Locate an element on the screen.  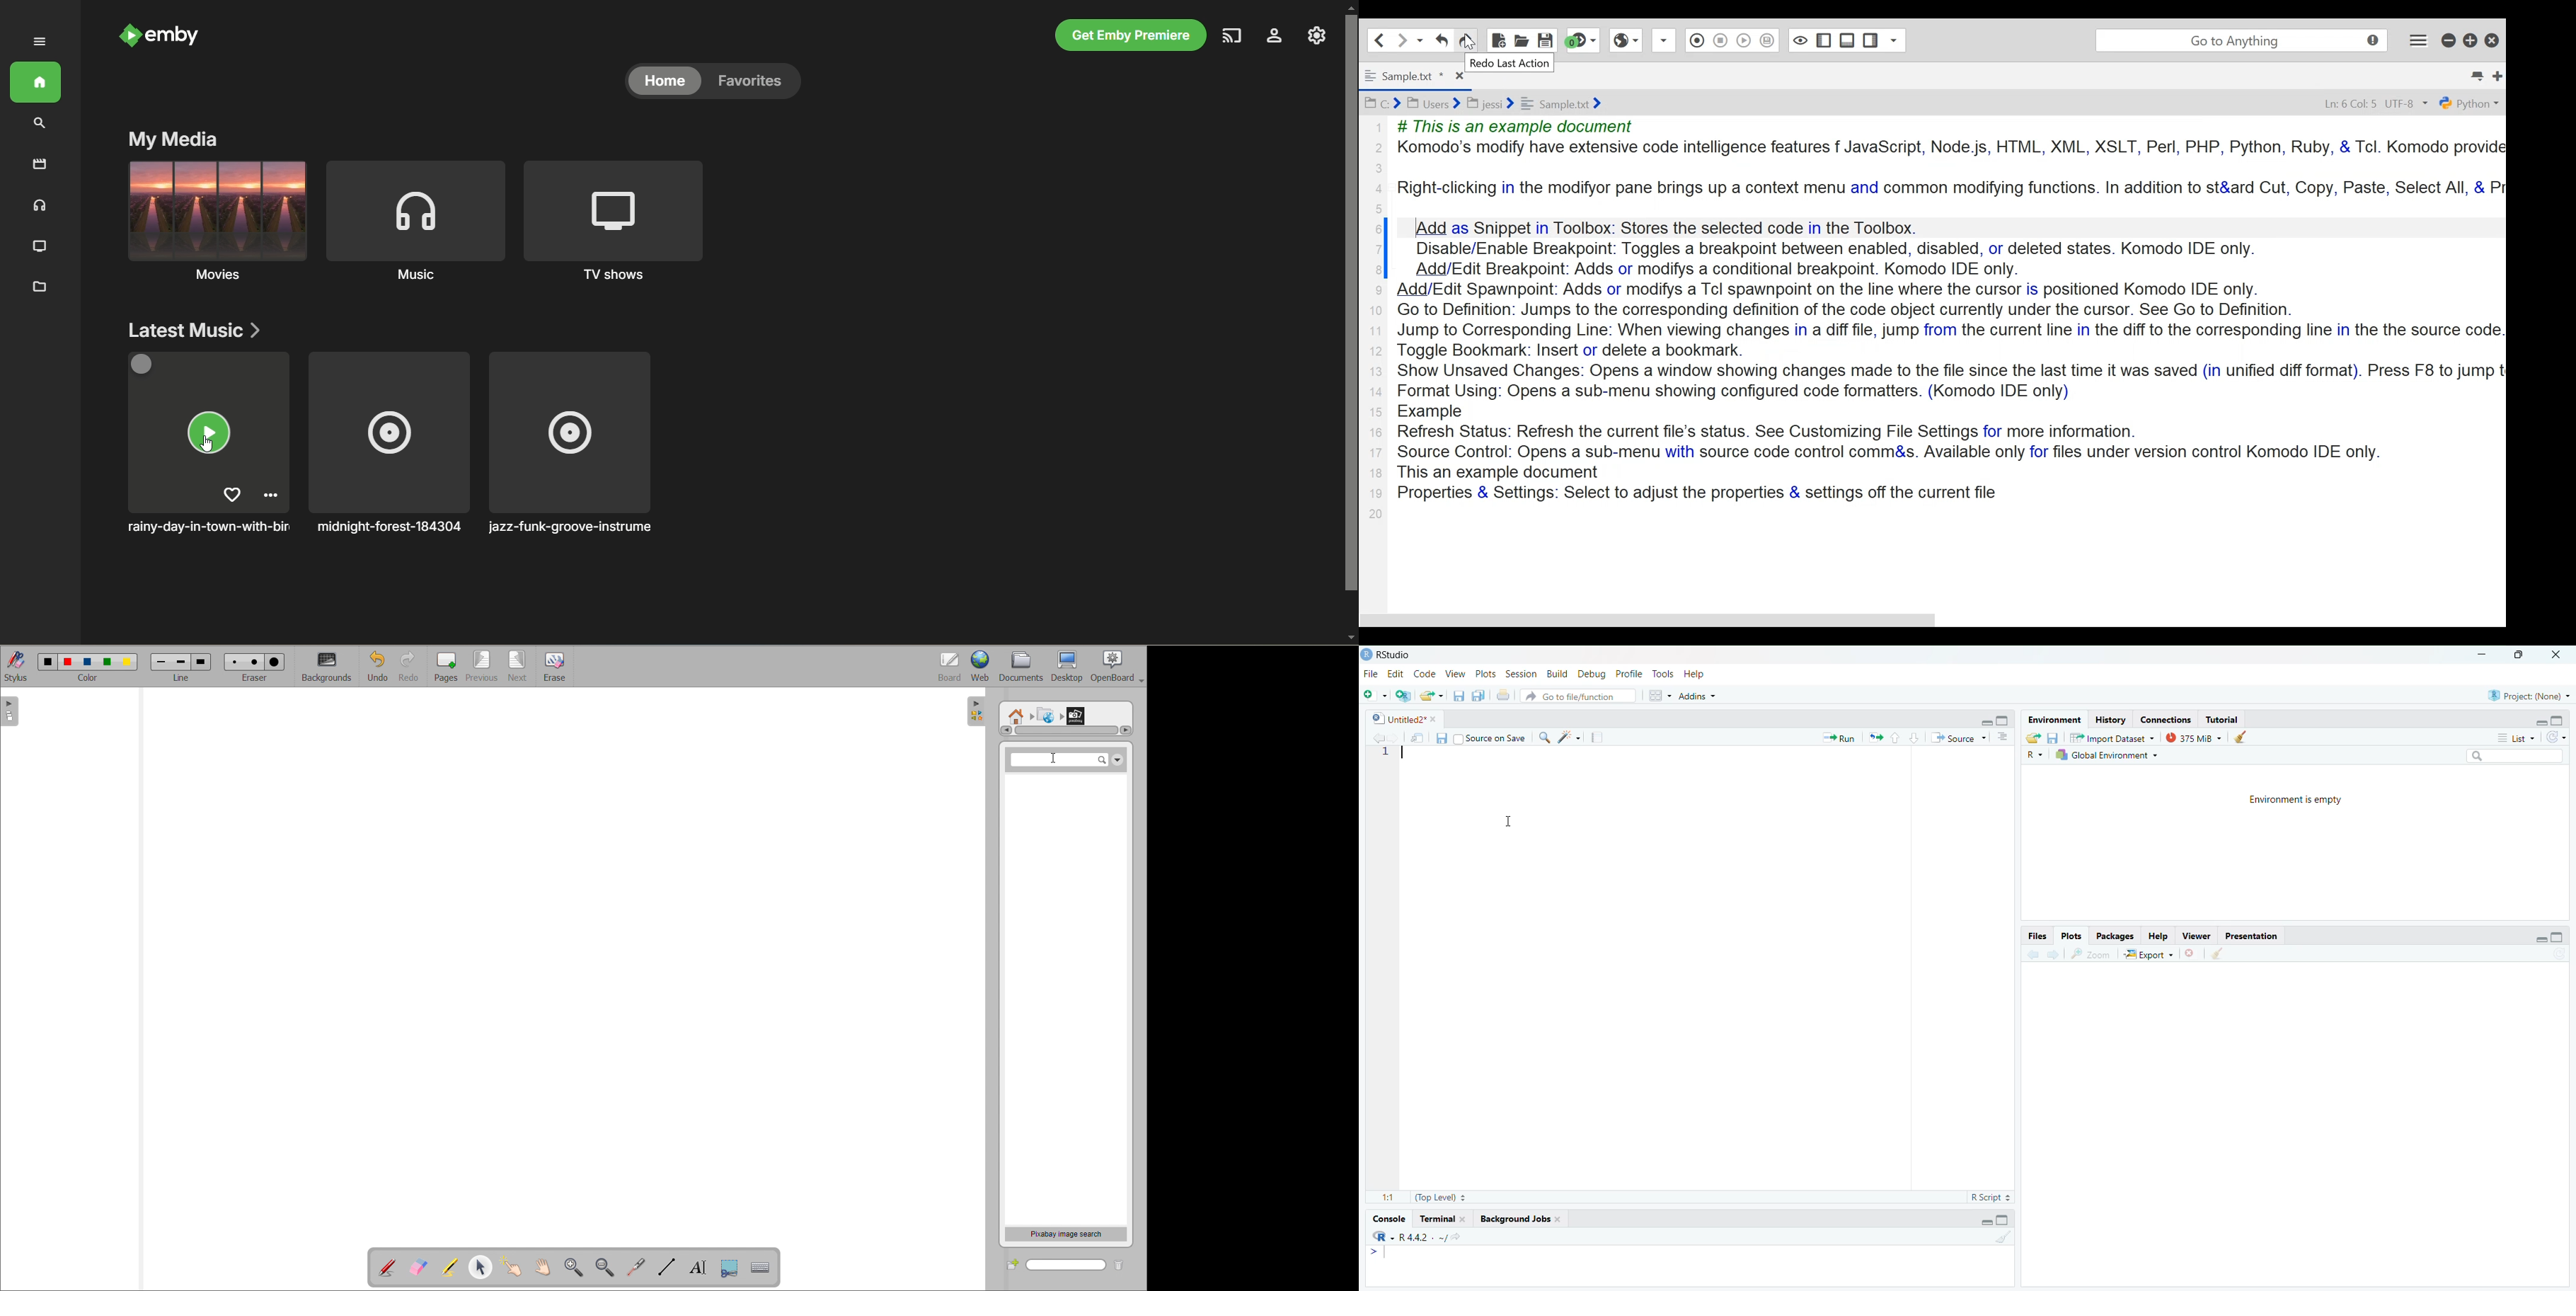
save current document is located at coordinates (1439, 737).